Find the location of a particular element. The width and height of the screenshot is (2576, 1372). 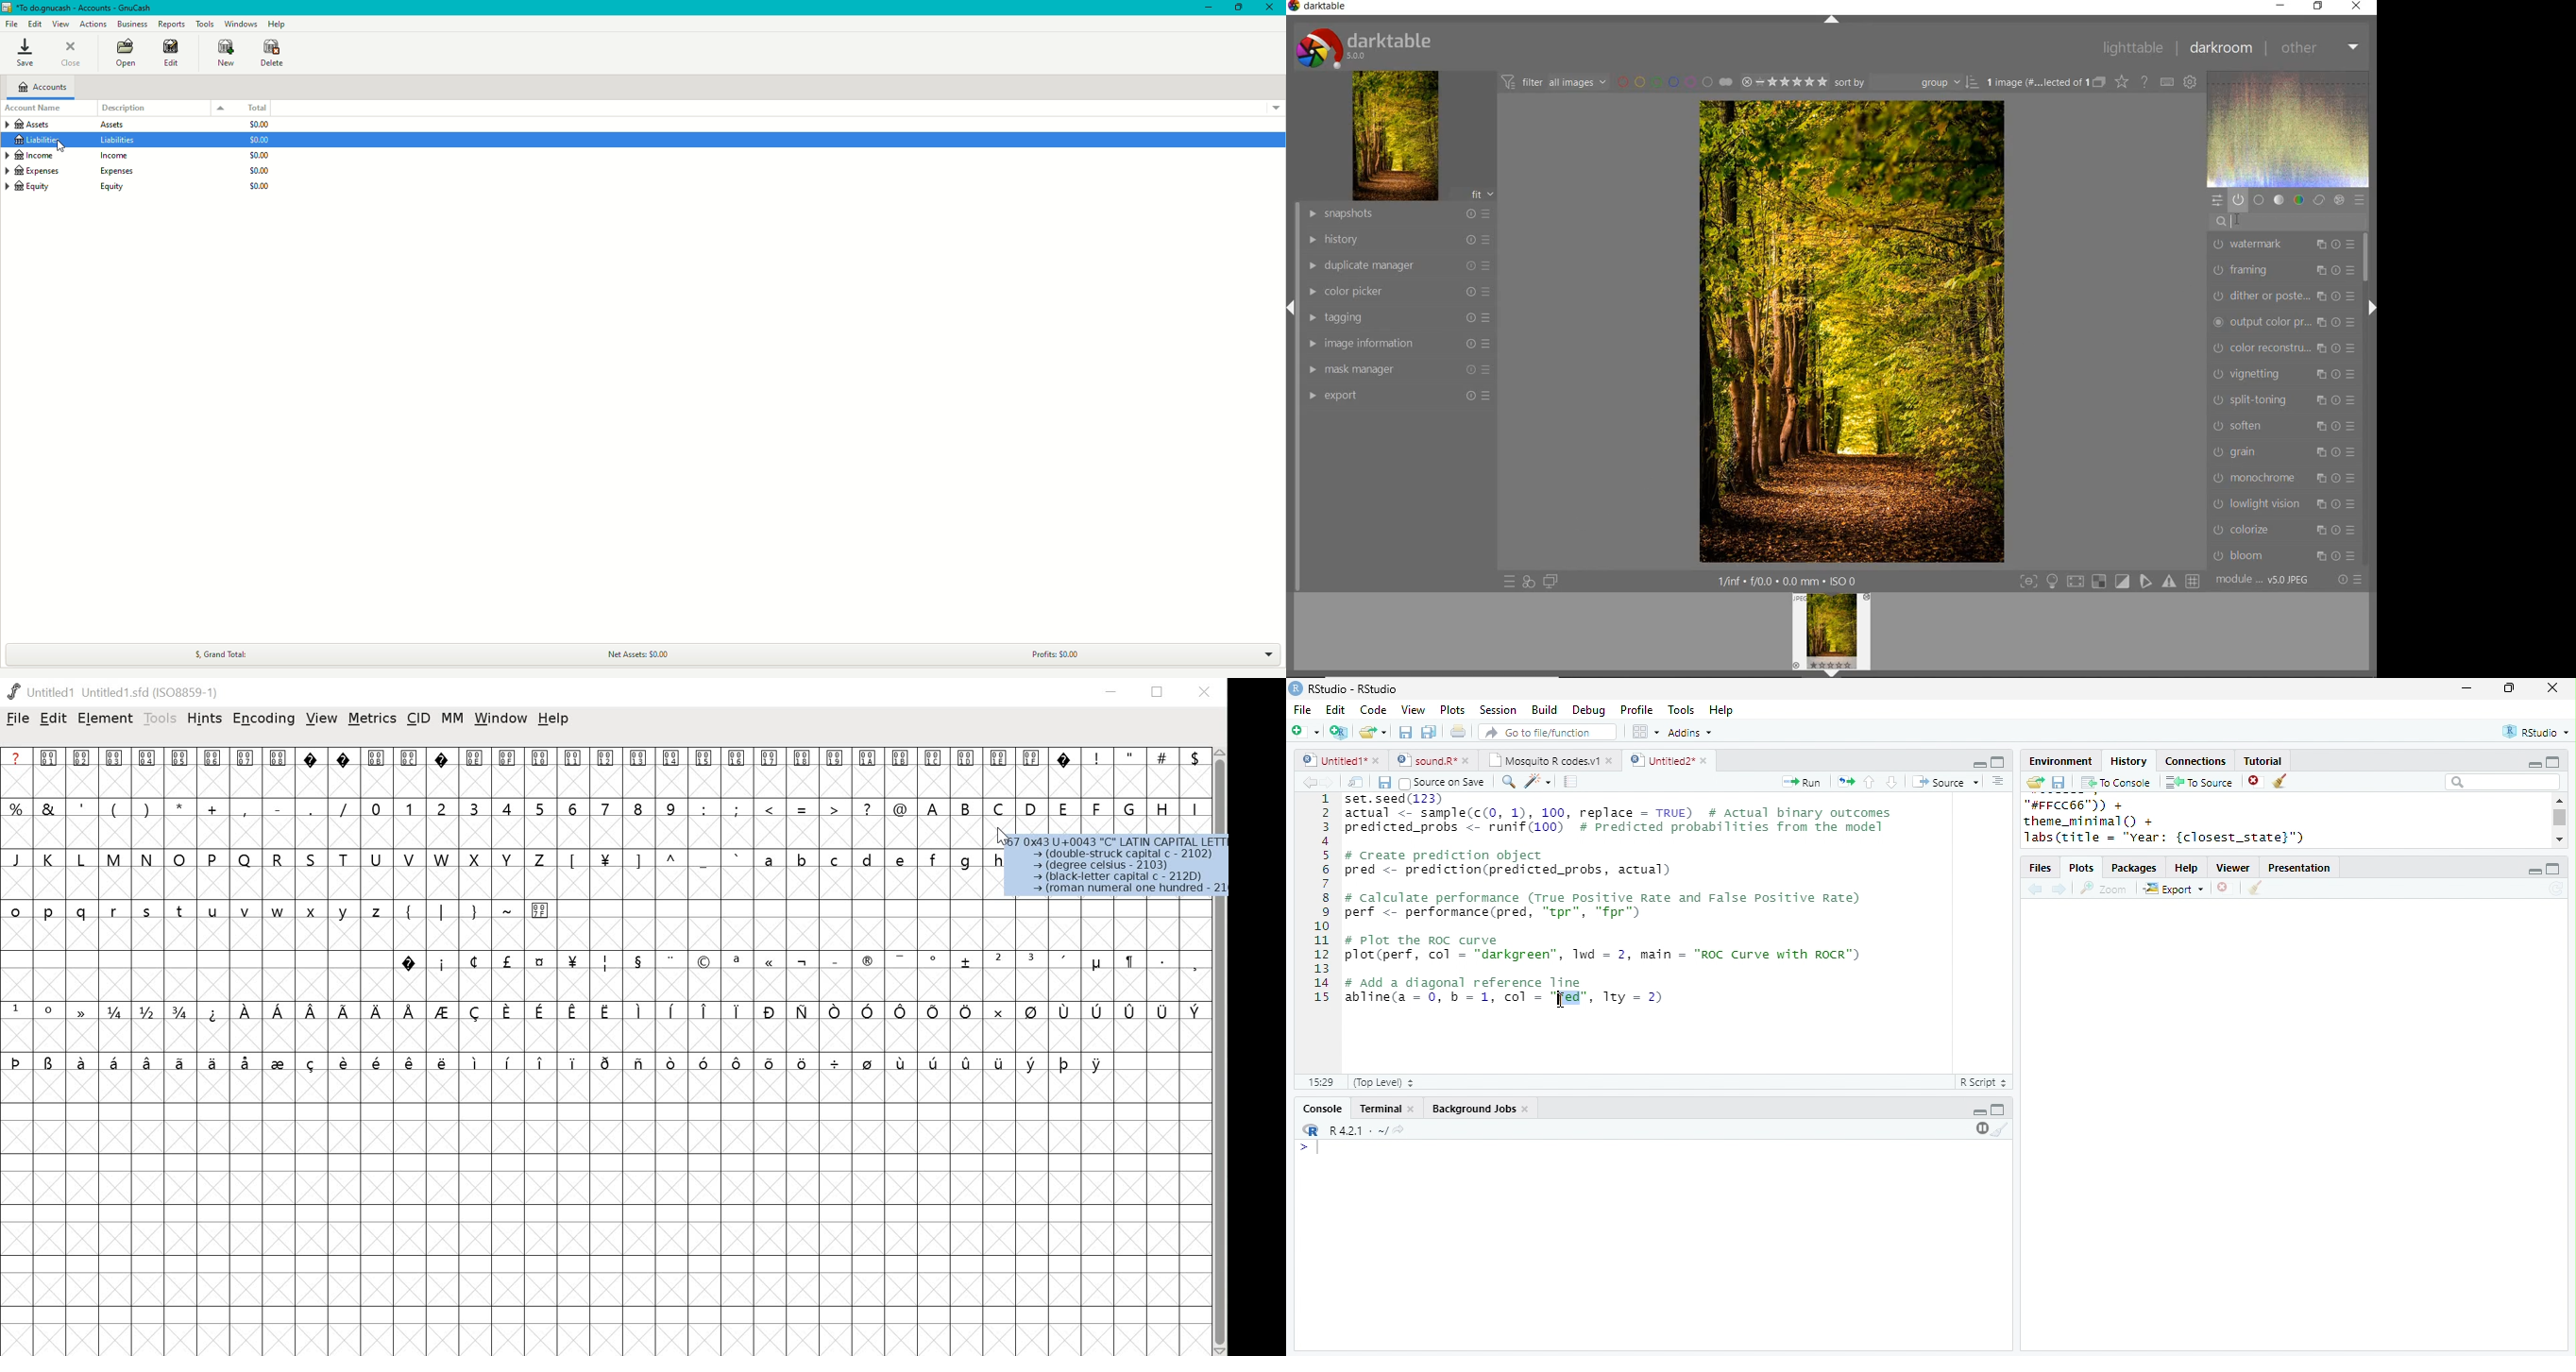

Presentation is located at coordinates (2299, 868).